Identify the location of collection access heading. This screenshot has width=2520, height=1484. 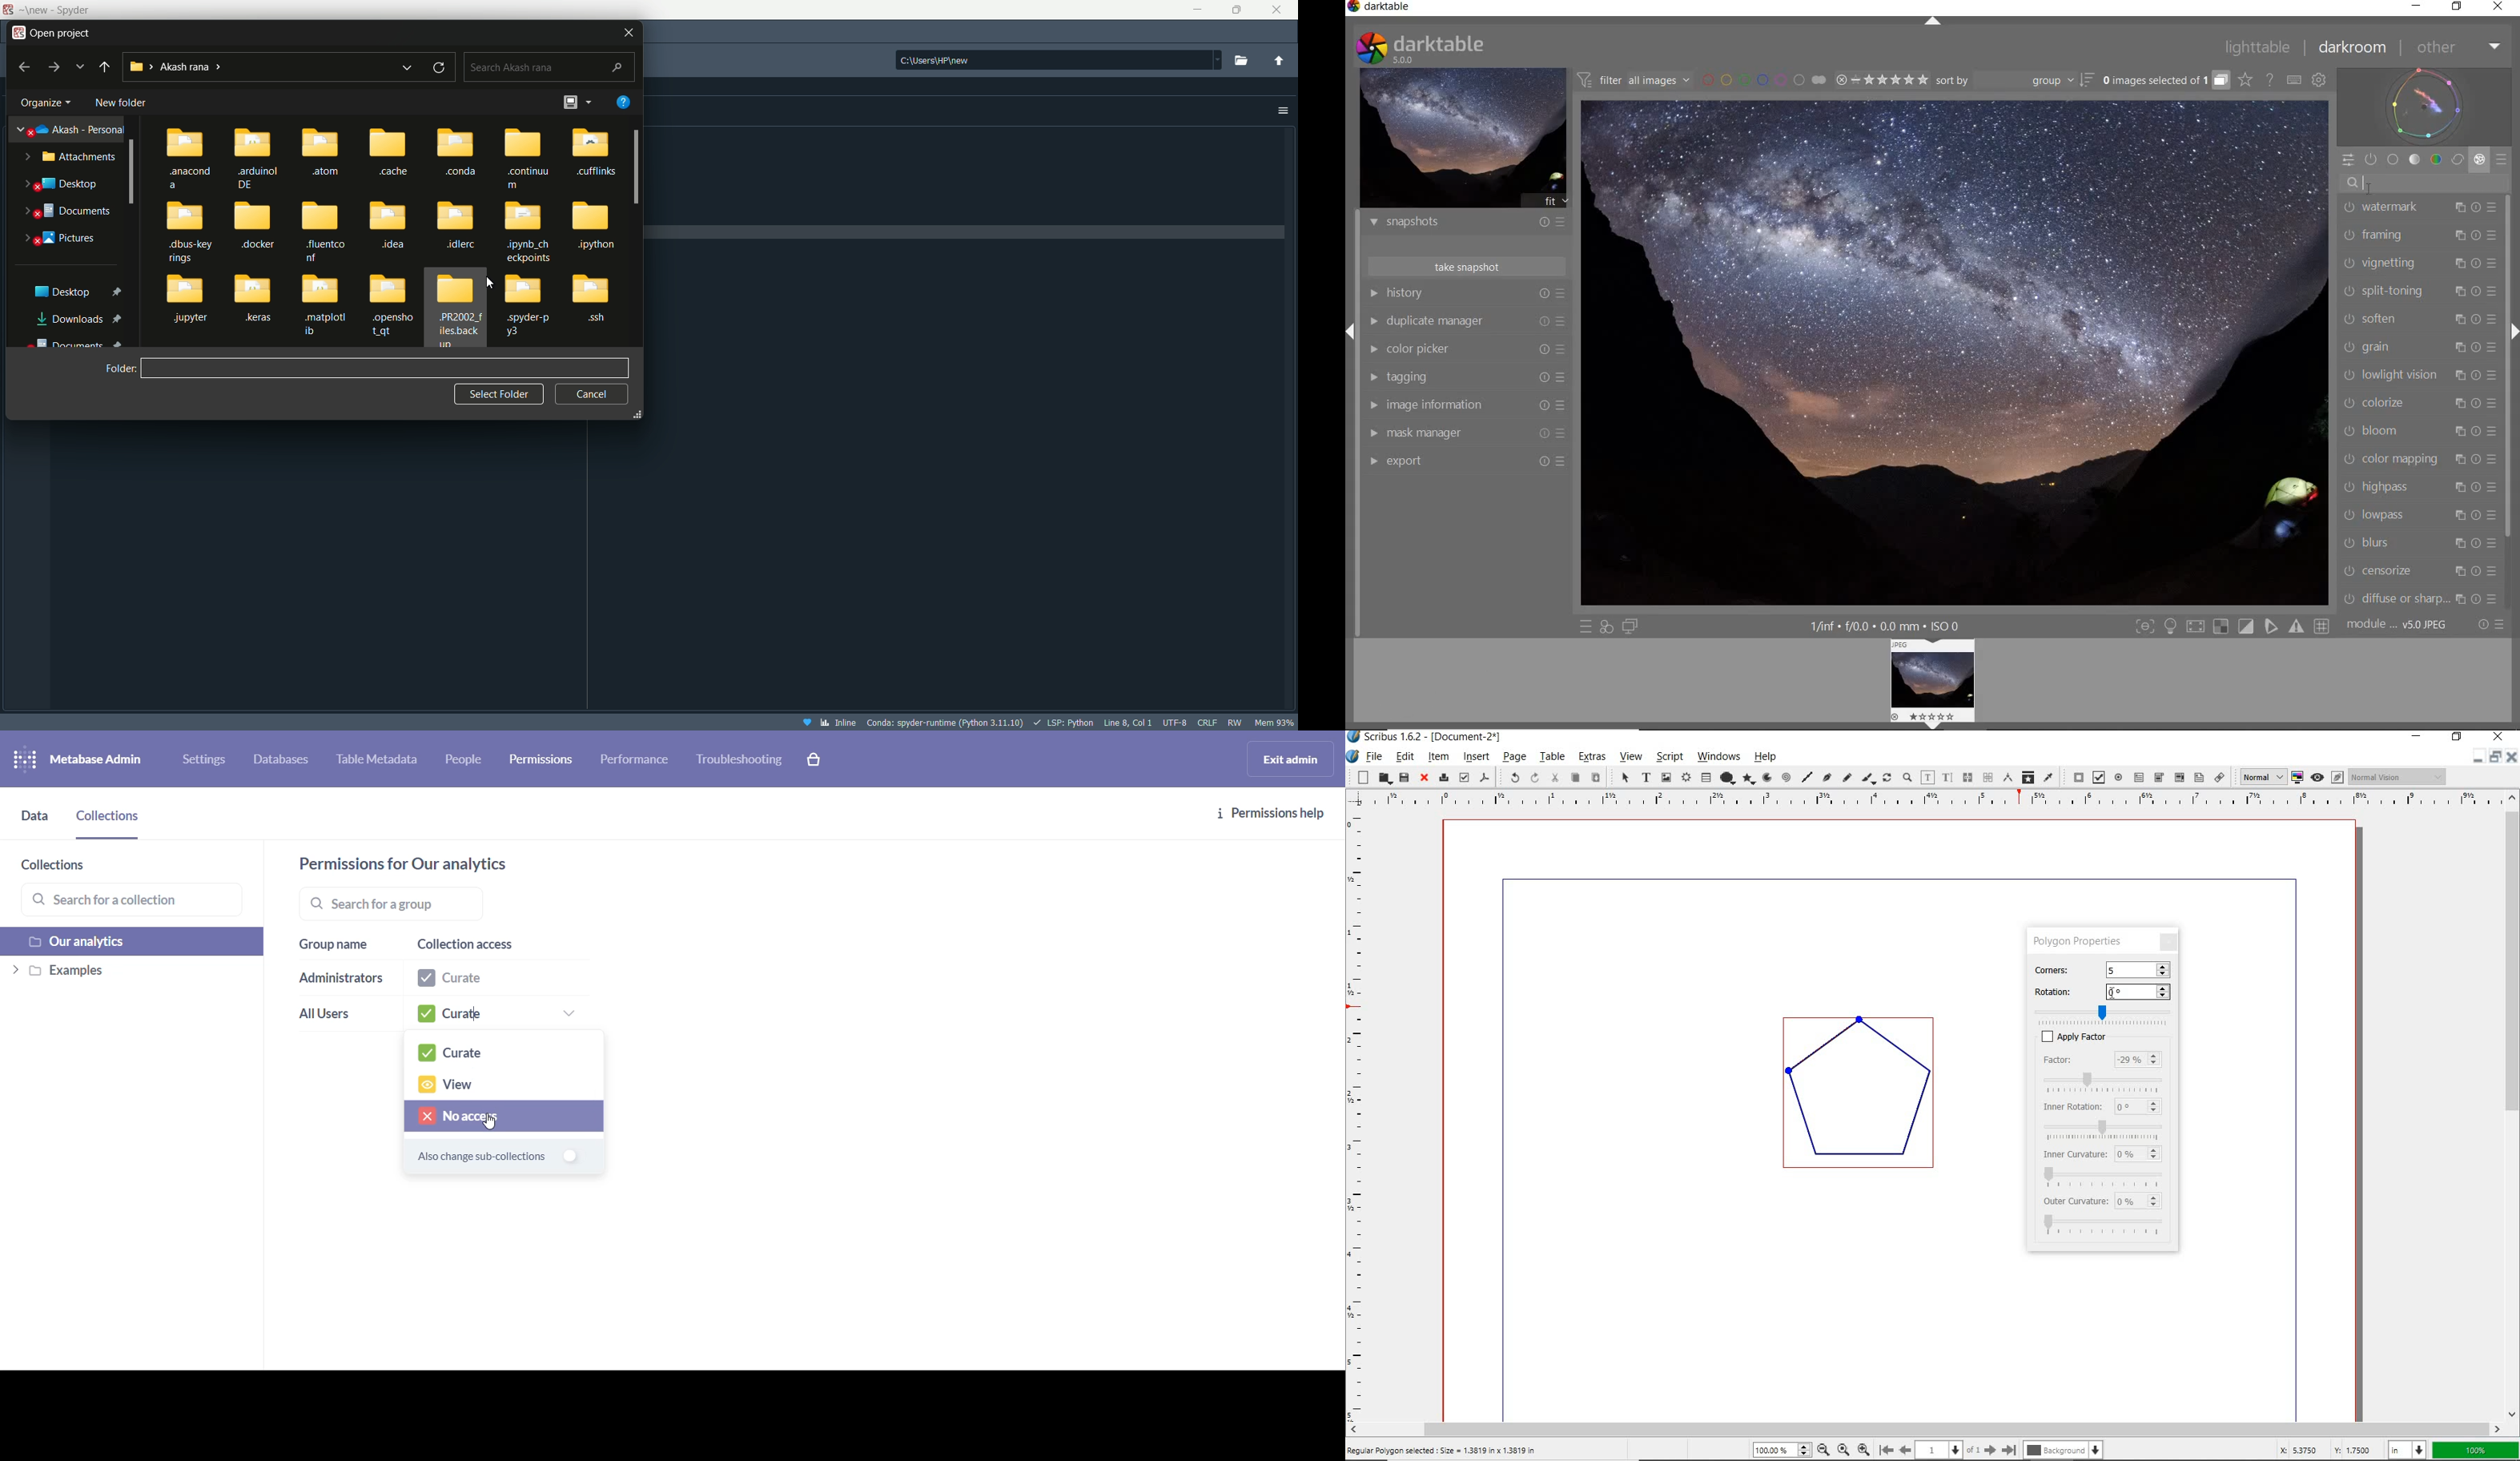
(491, 946).